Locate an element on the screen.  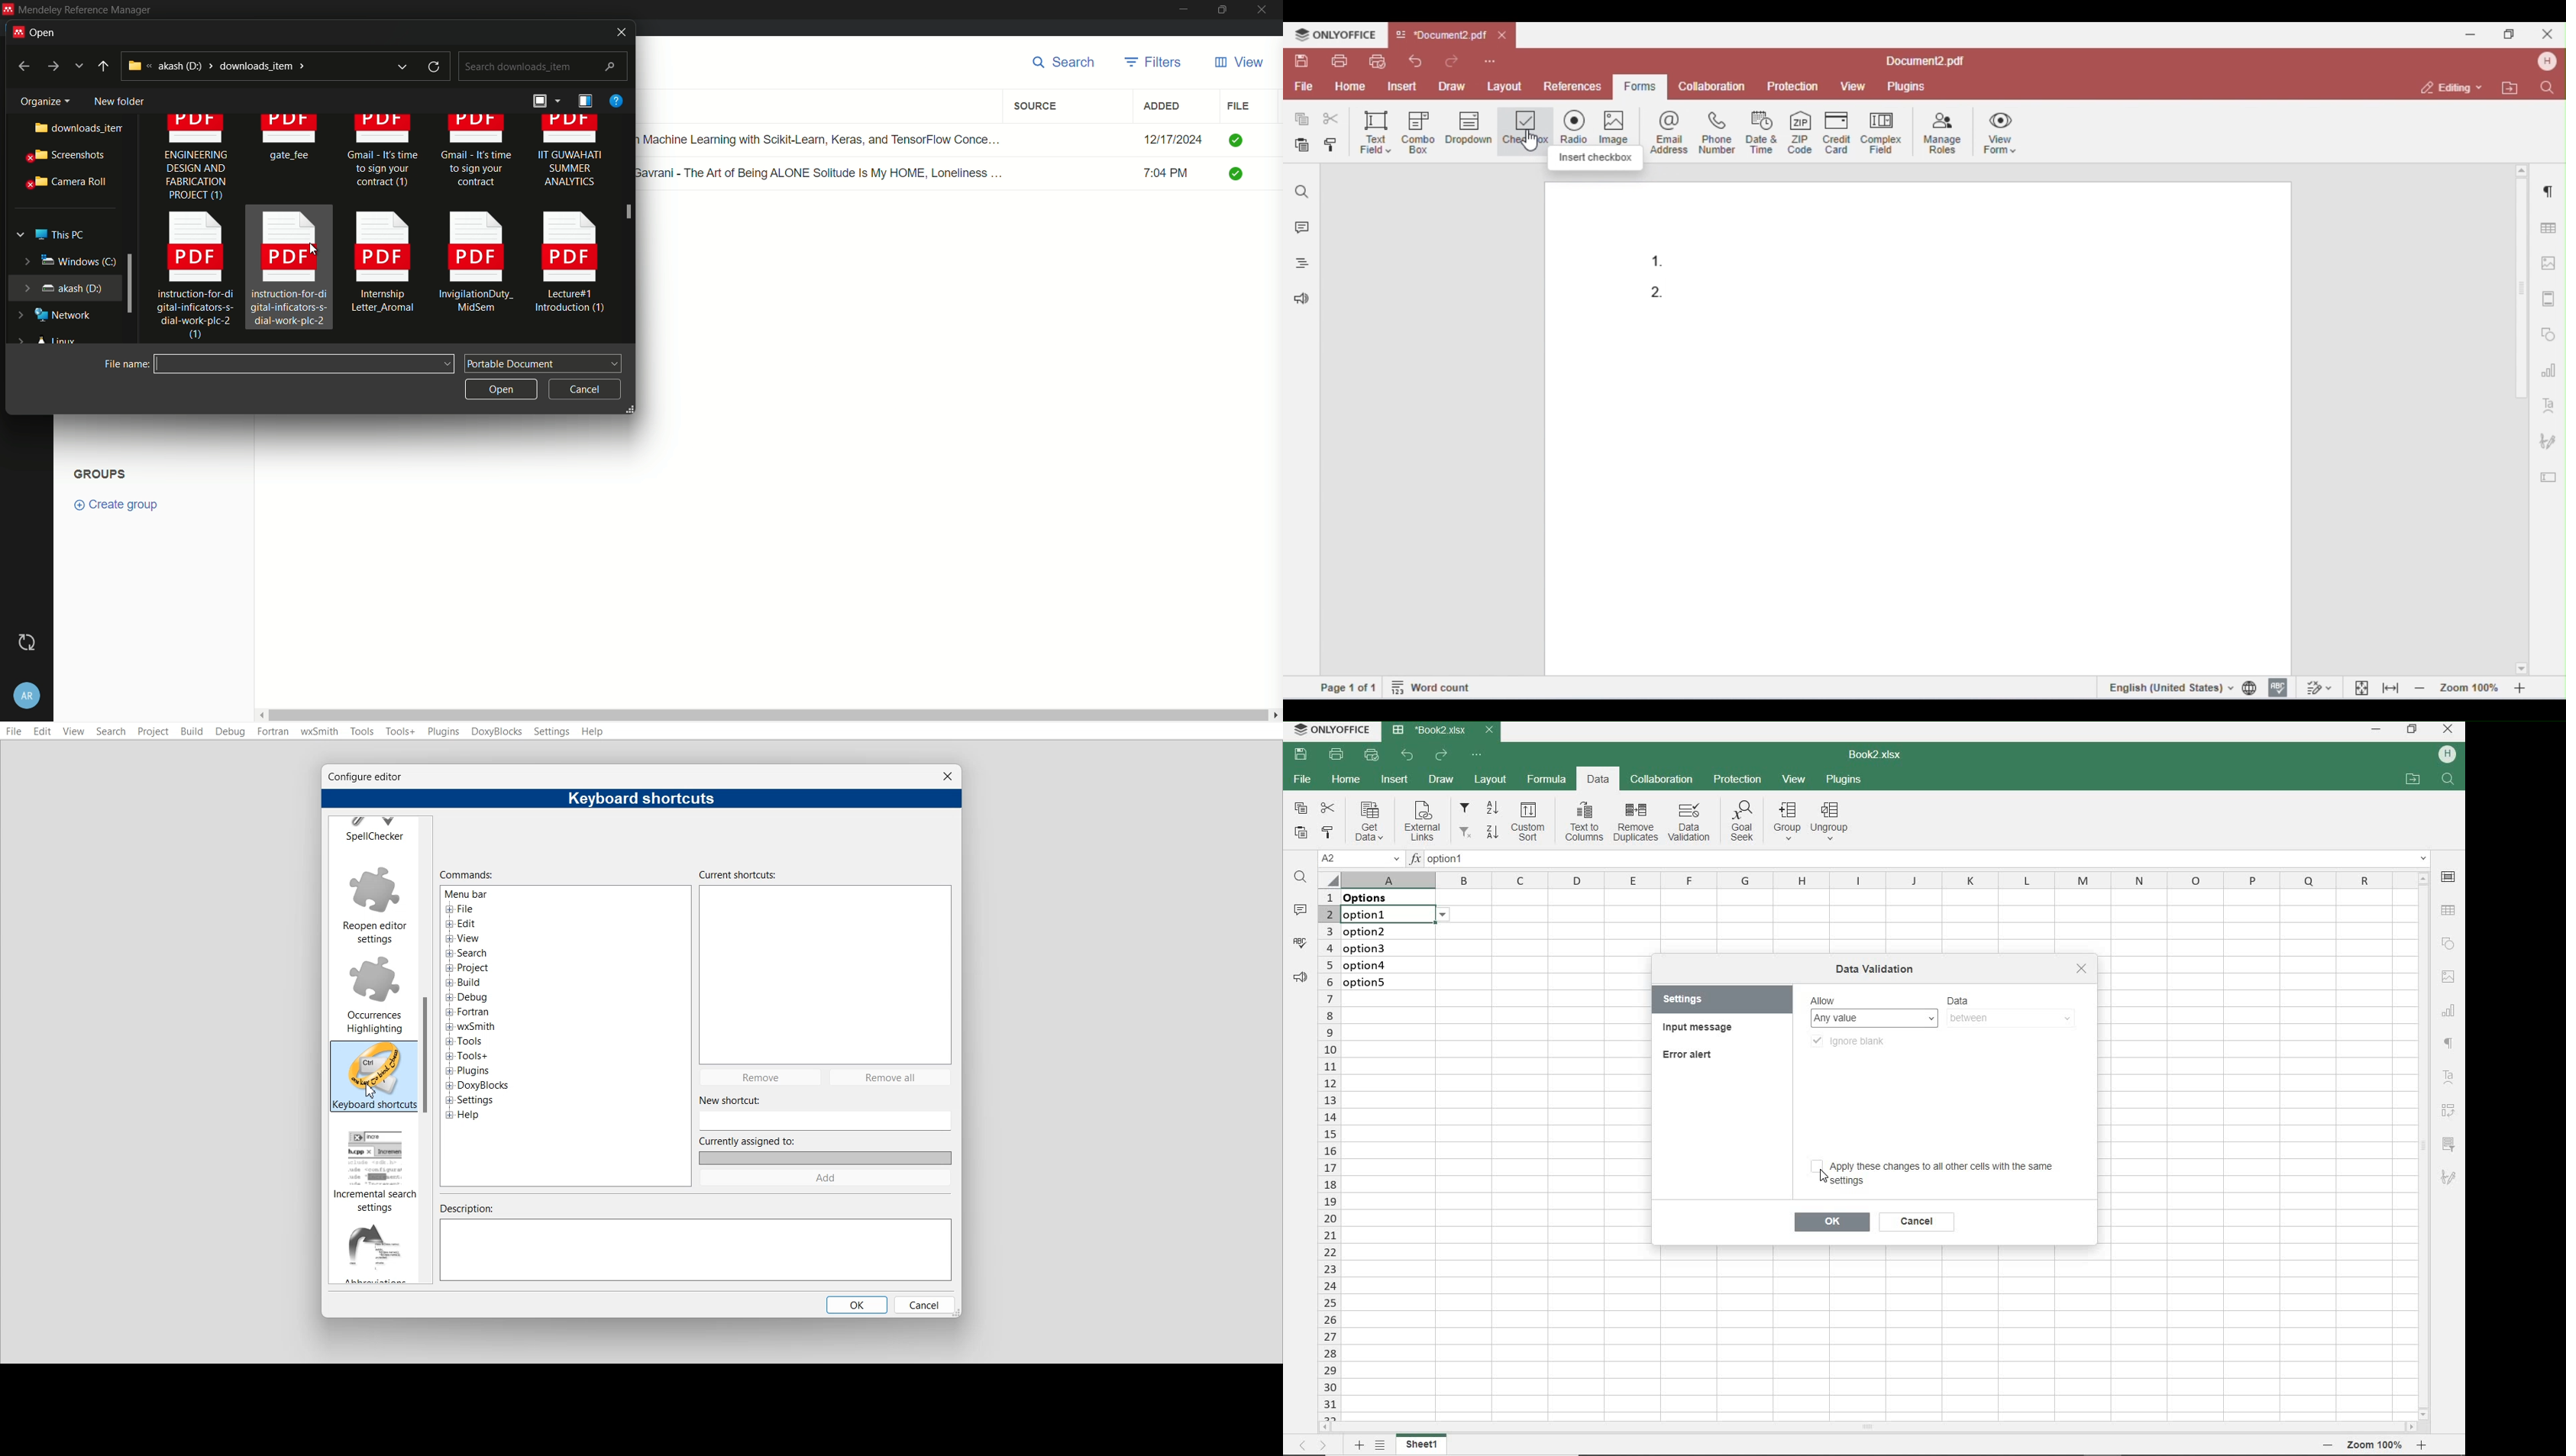
Search is located at coordinates (111, 732).